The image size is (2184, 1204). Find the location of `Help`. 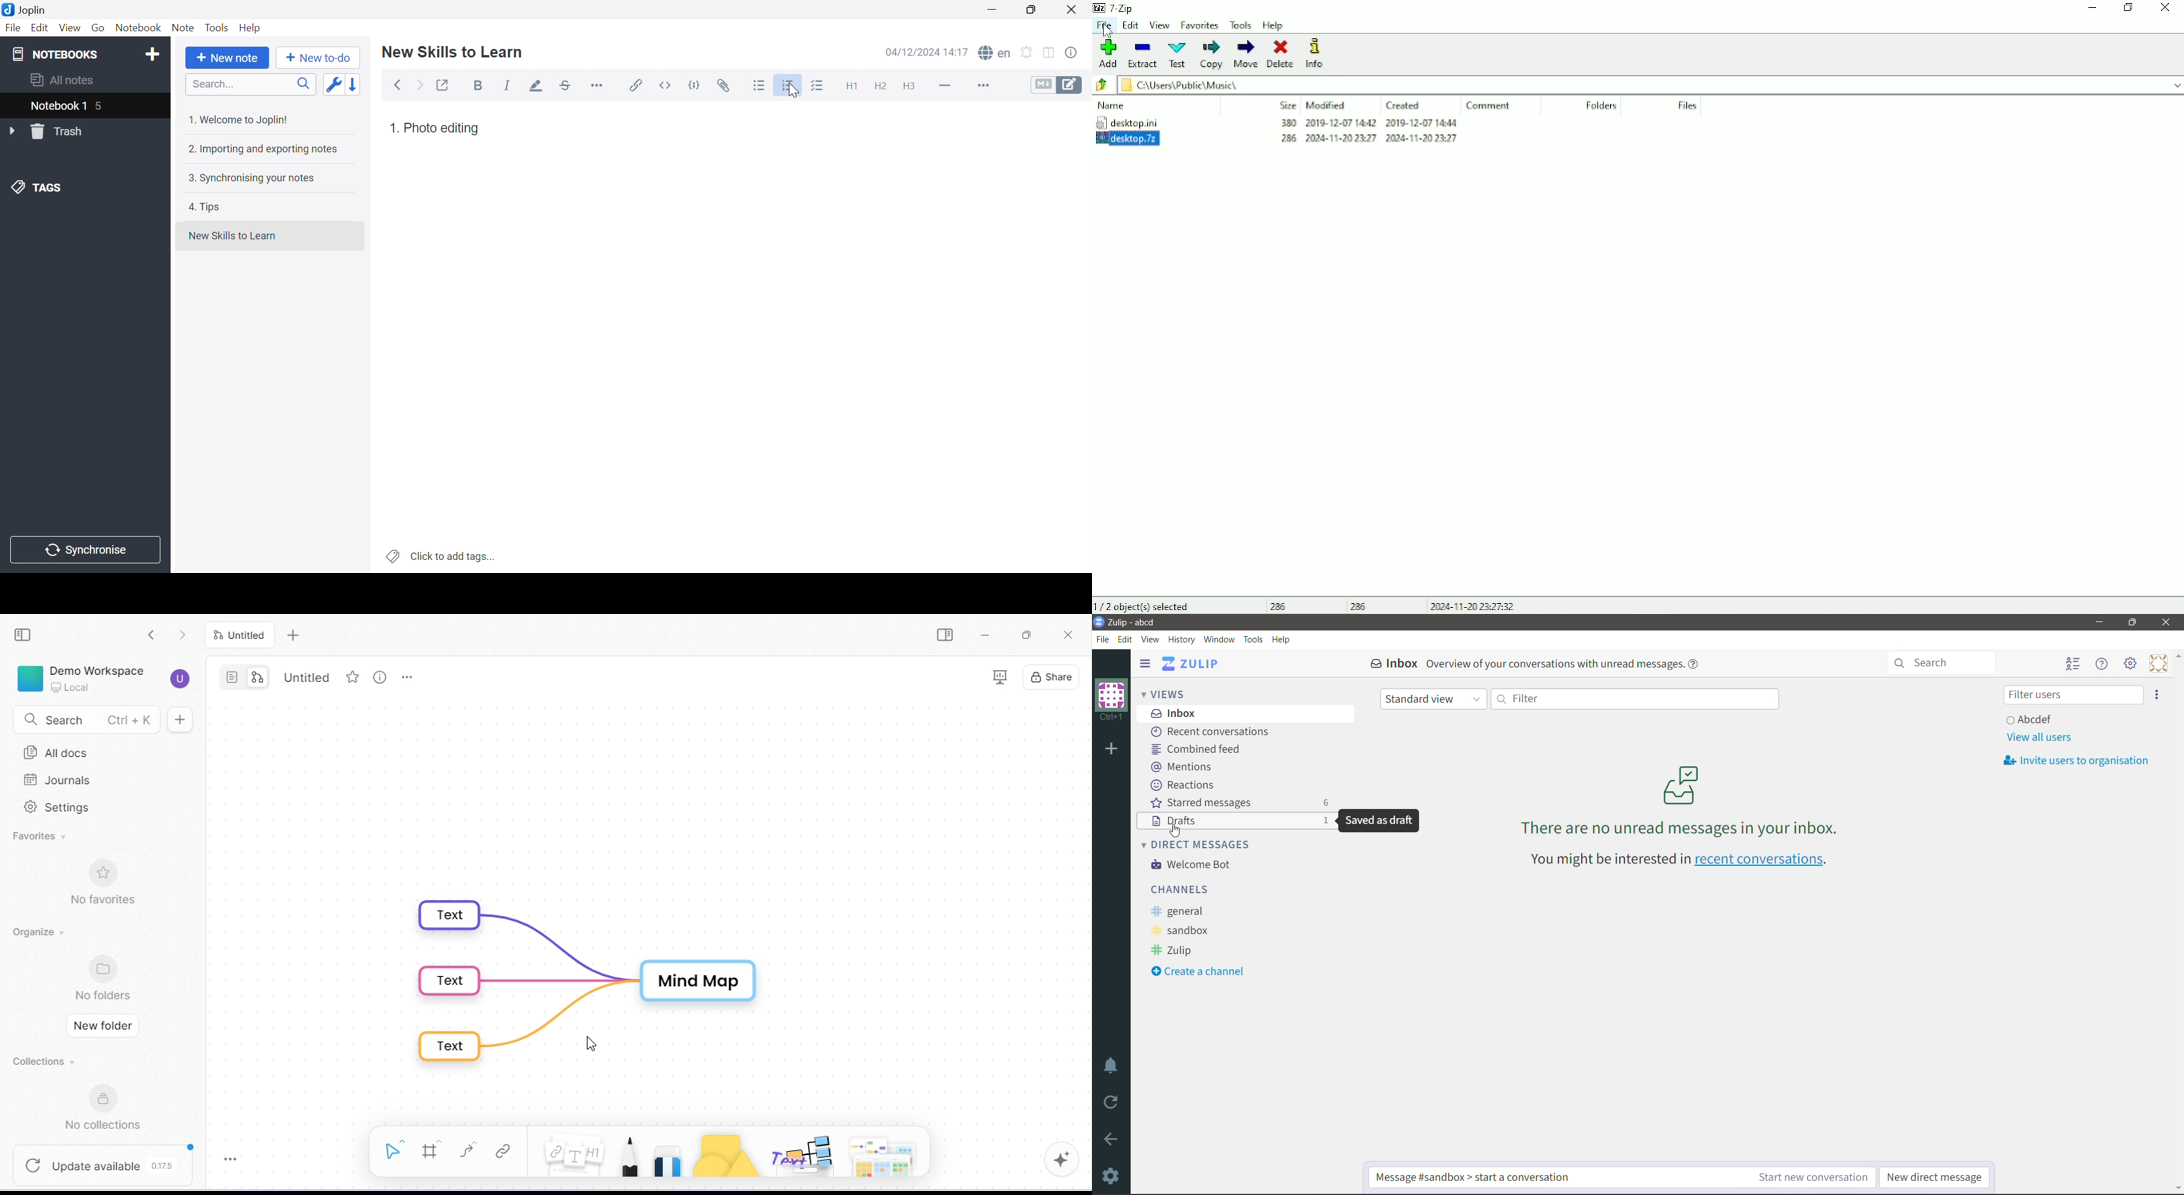

Help is located at coordinates (251, 28).